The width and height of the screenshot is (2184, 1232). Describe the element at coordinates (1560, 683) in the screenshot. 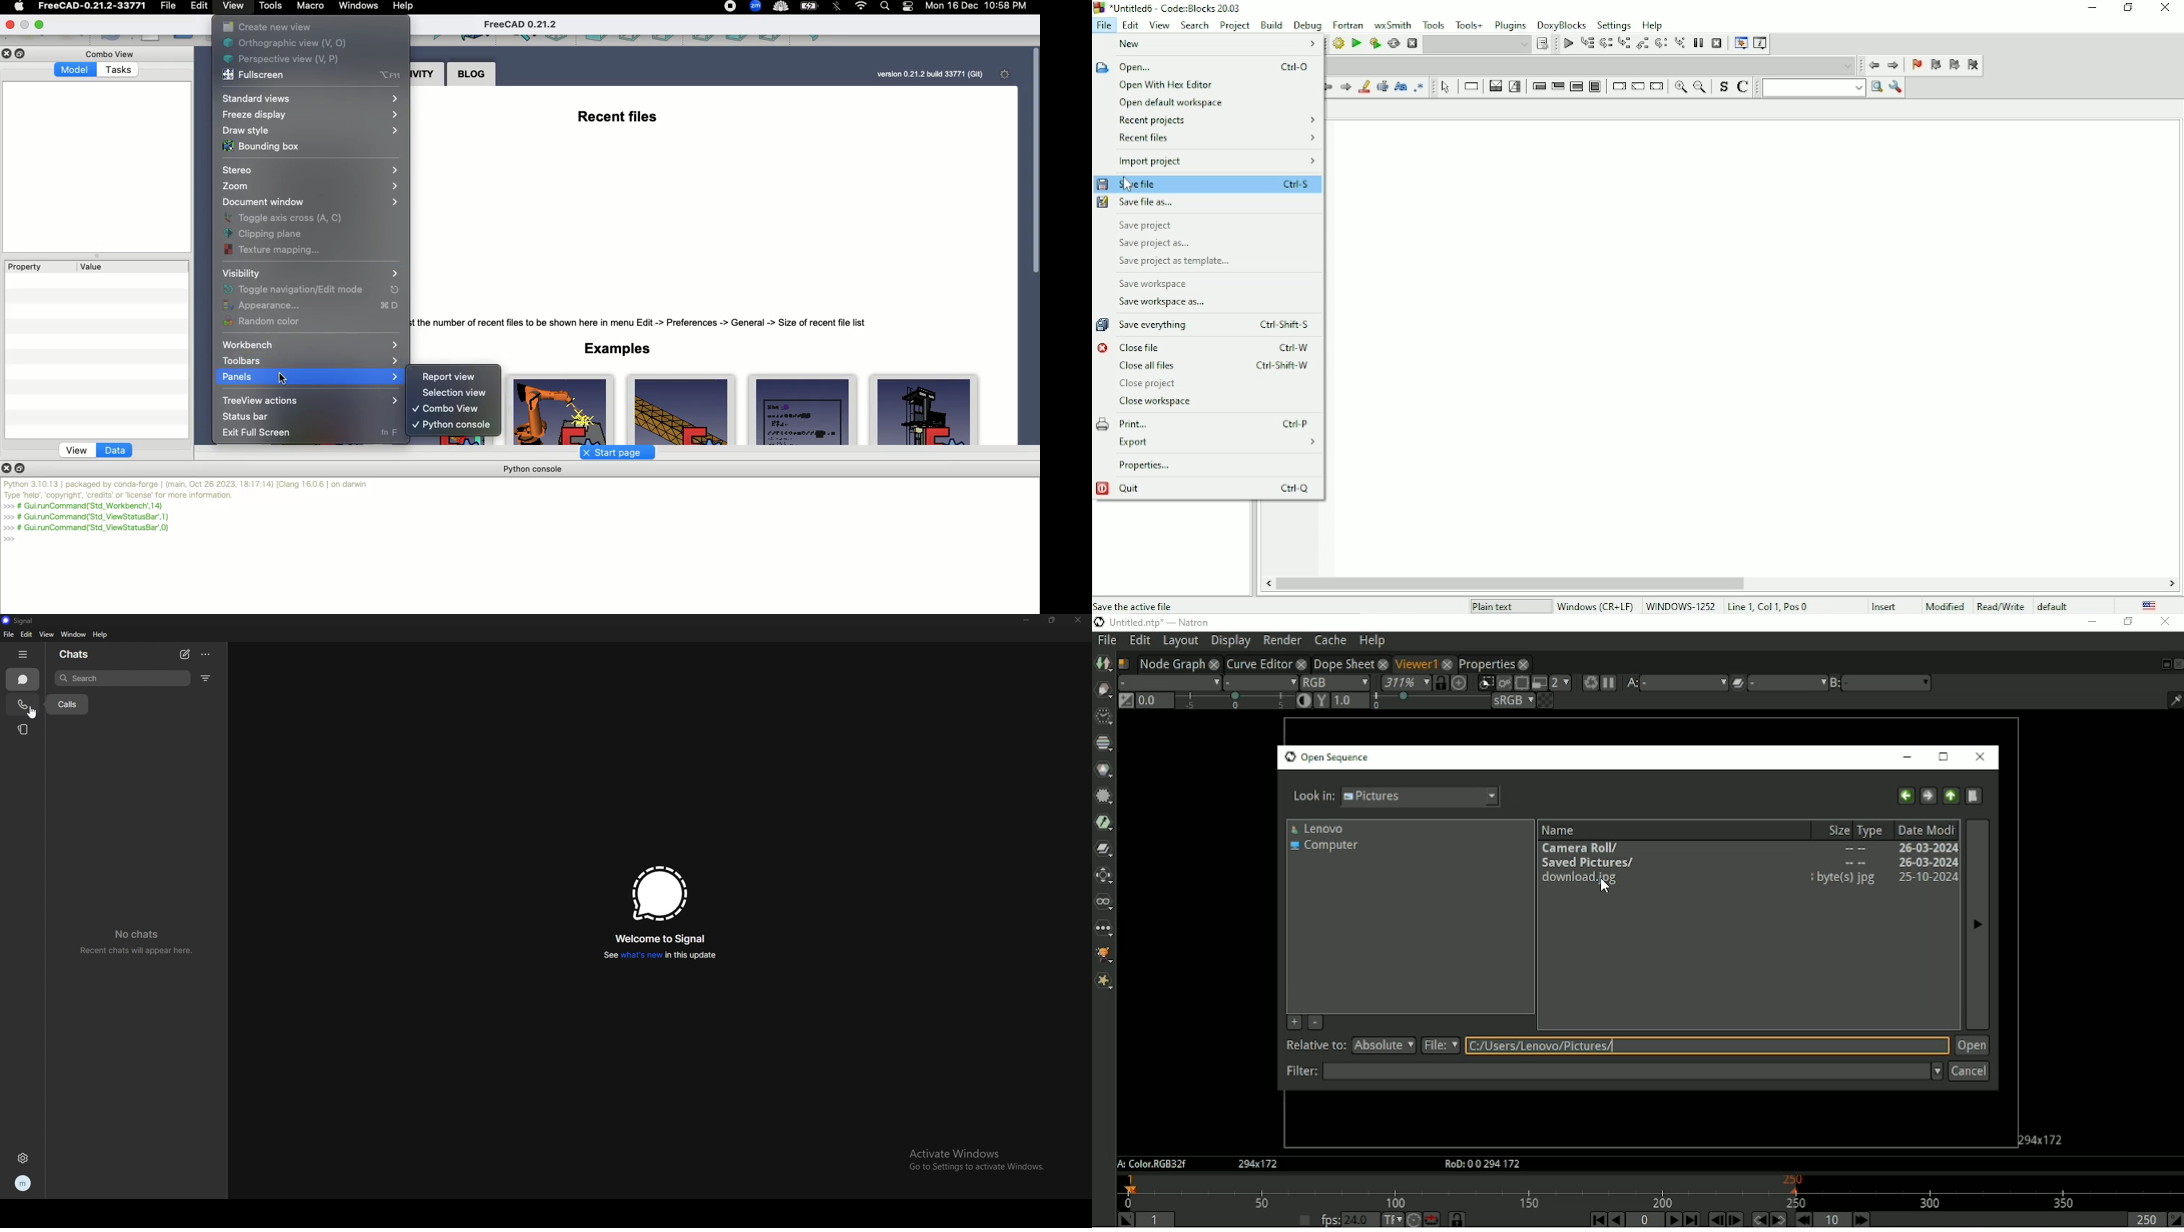

I see `Scales down rendered image` at that location.